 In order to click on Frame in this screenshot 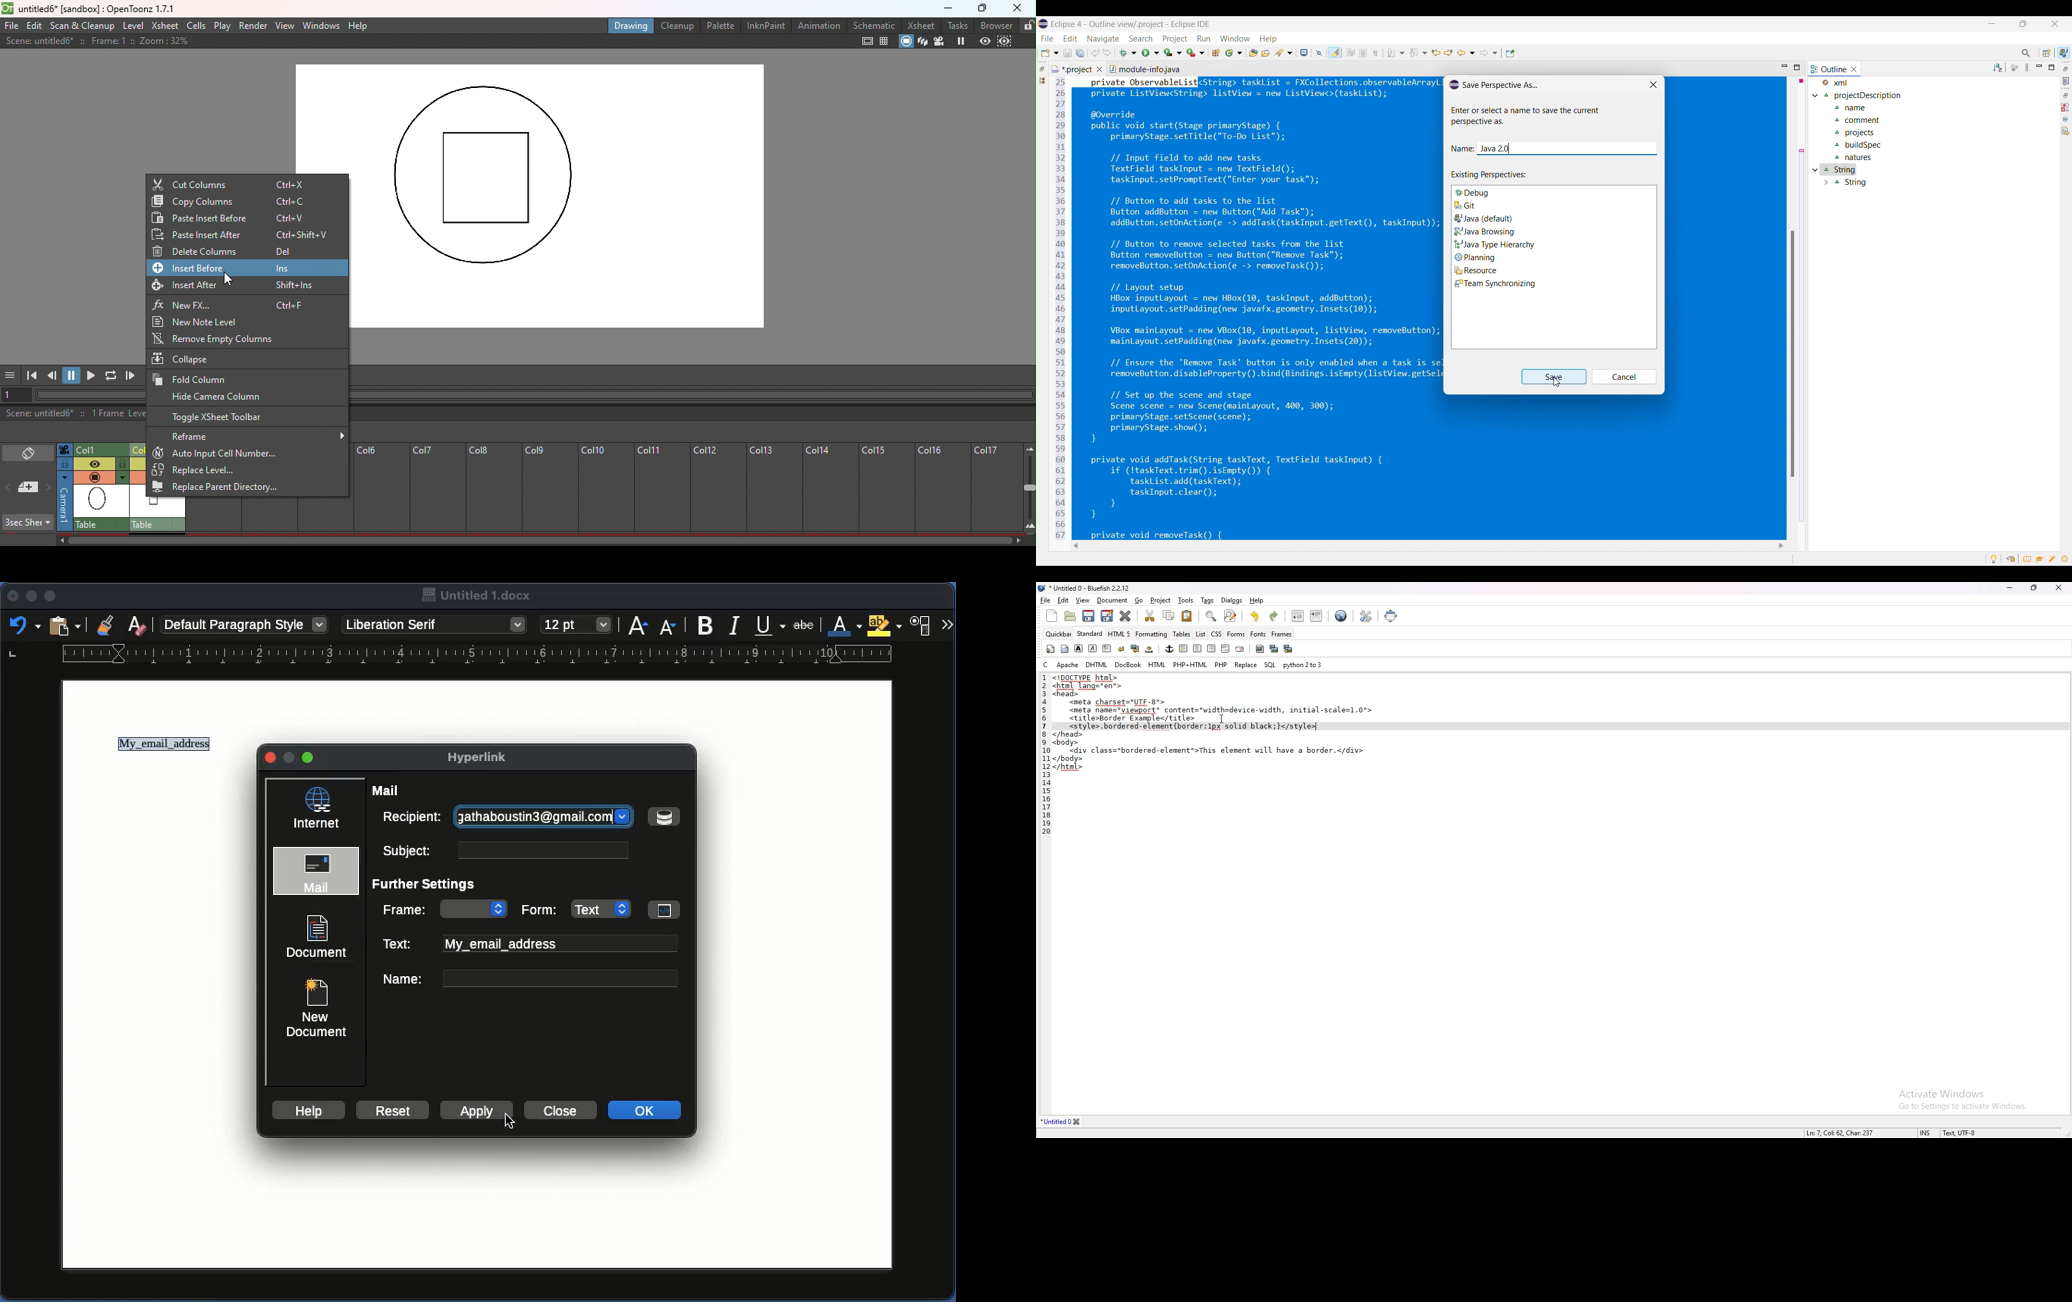, I will do `click(445, 909)`.